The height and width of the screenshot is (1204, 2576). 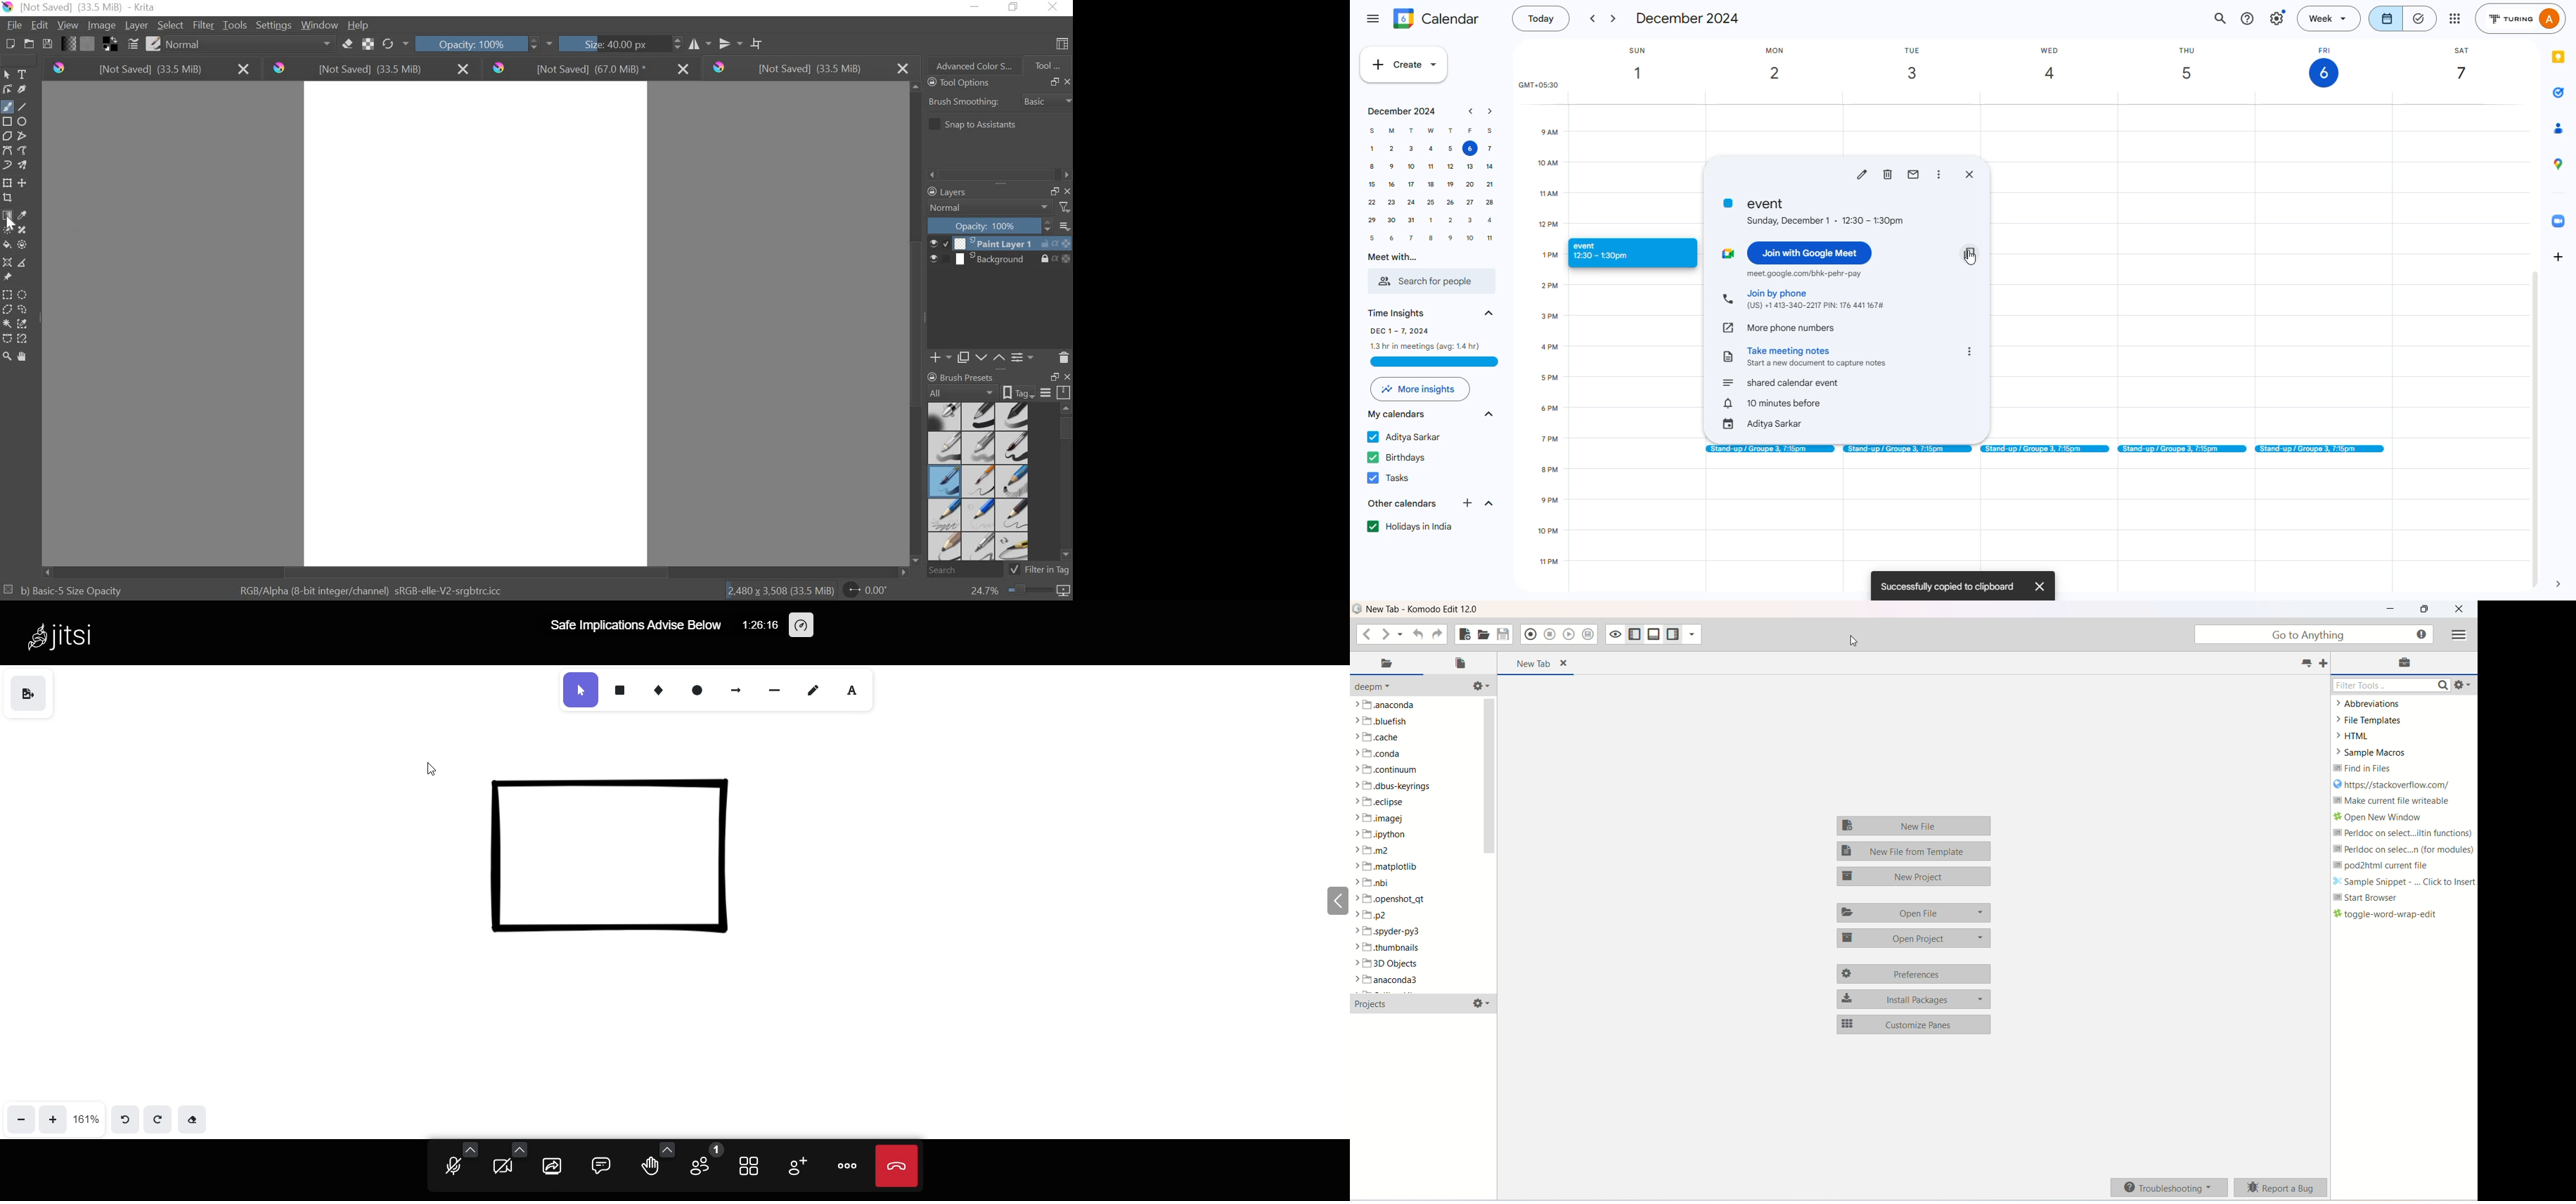 What do you see at coordinates (1488, 503) in the screenshot?
I see `collapse` at bounding box center [1488, 503].